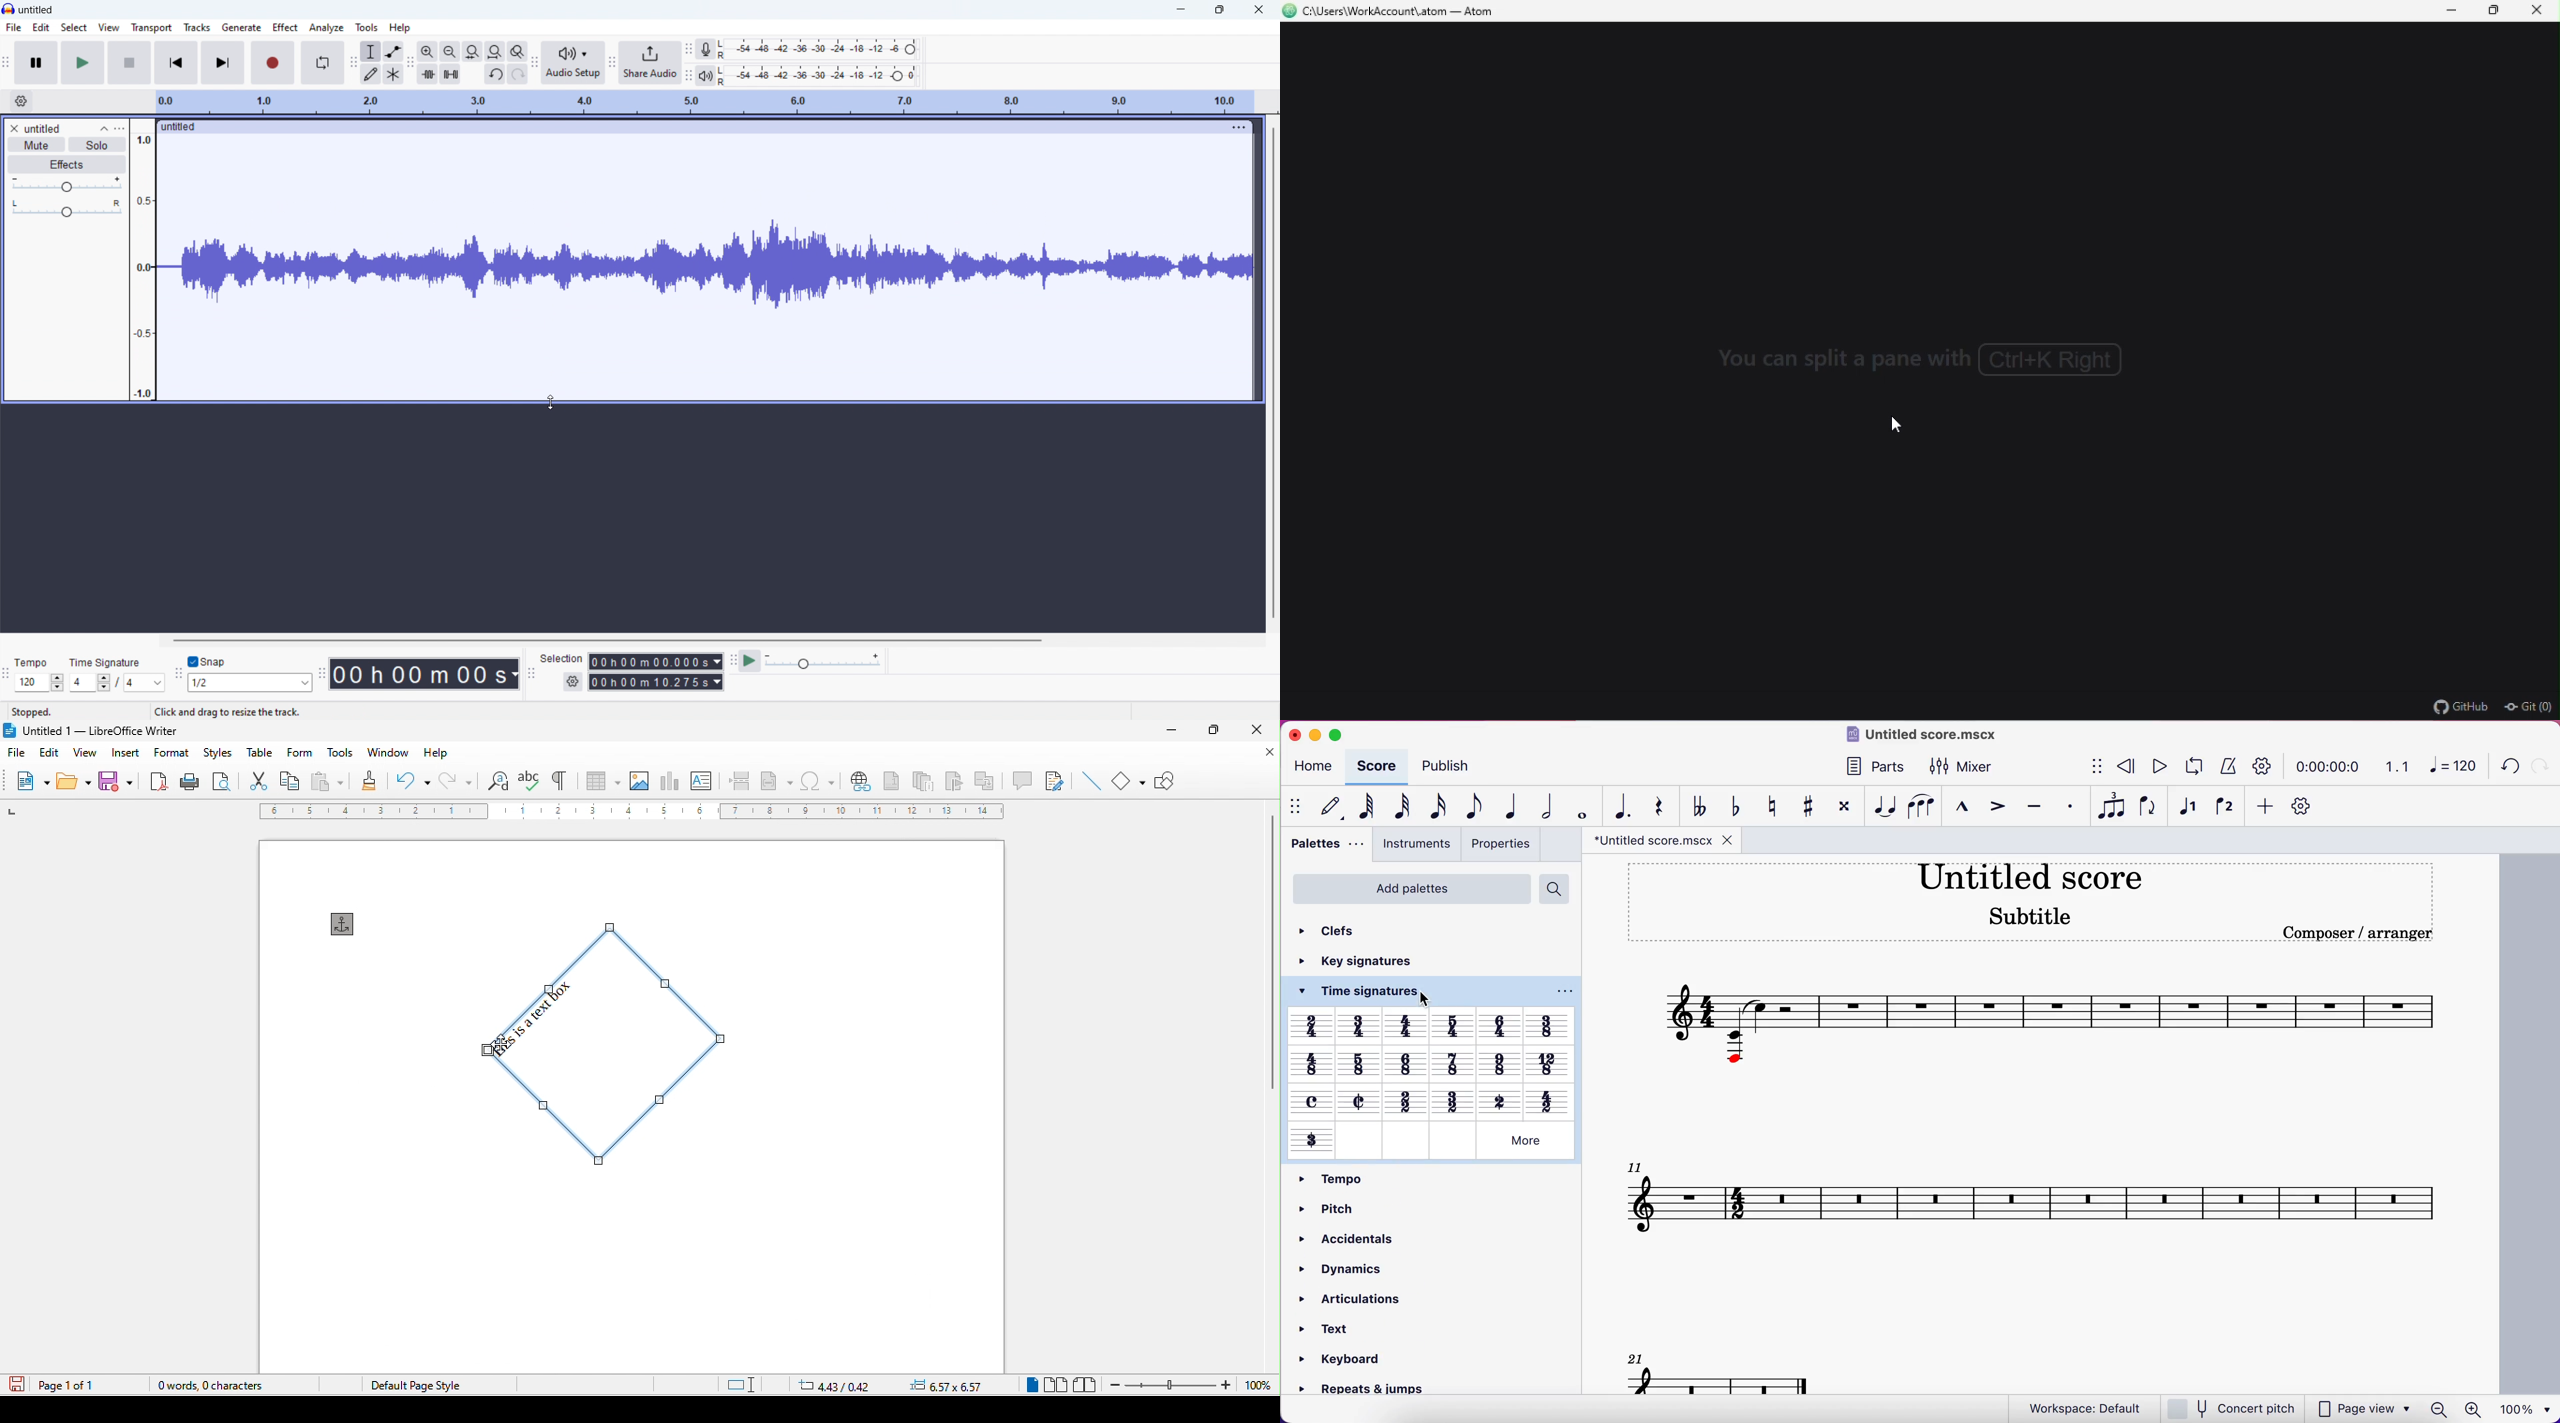  What do you see at coordinates (1398, 808) in the screenshot?
I see `32nd note` at bounding box center [1398, 808].